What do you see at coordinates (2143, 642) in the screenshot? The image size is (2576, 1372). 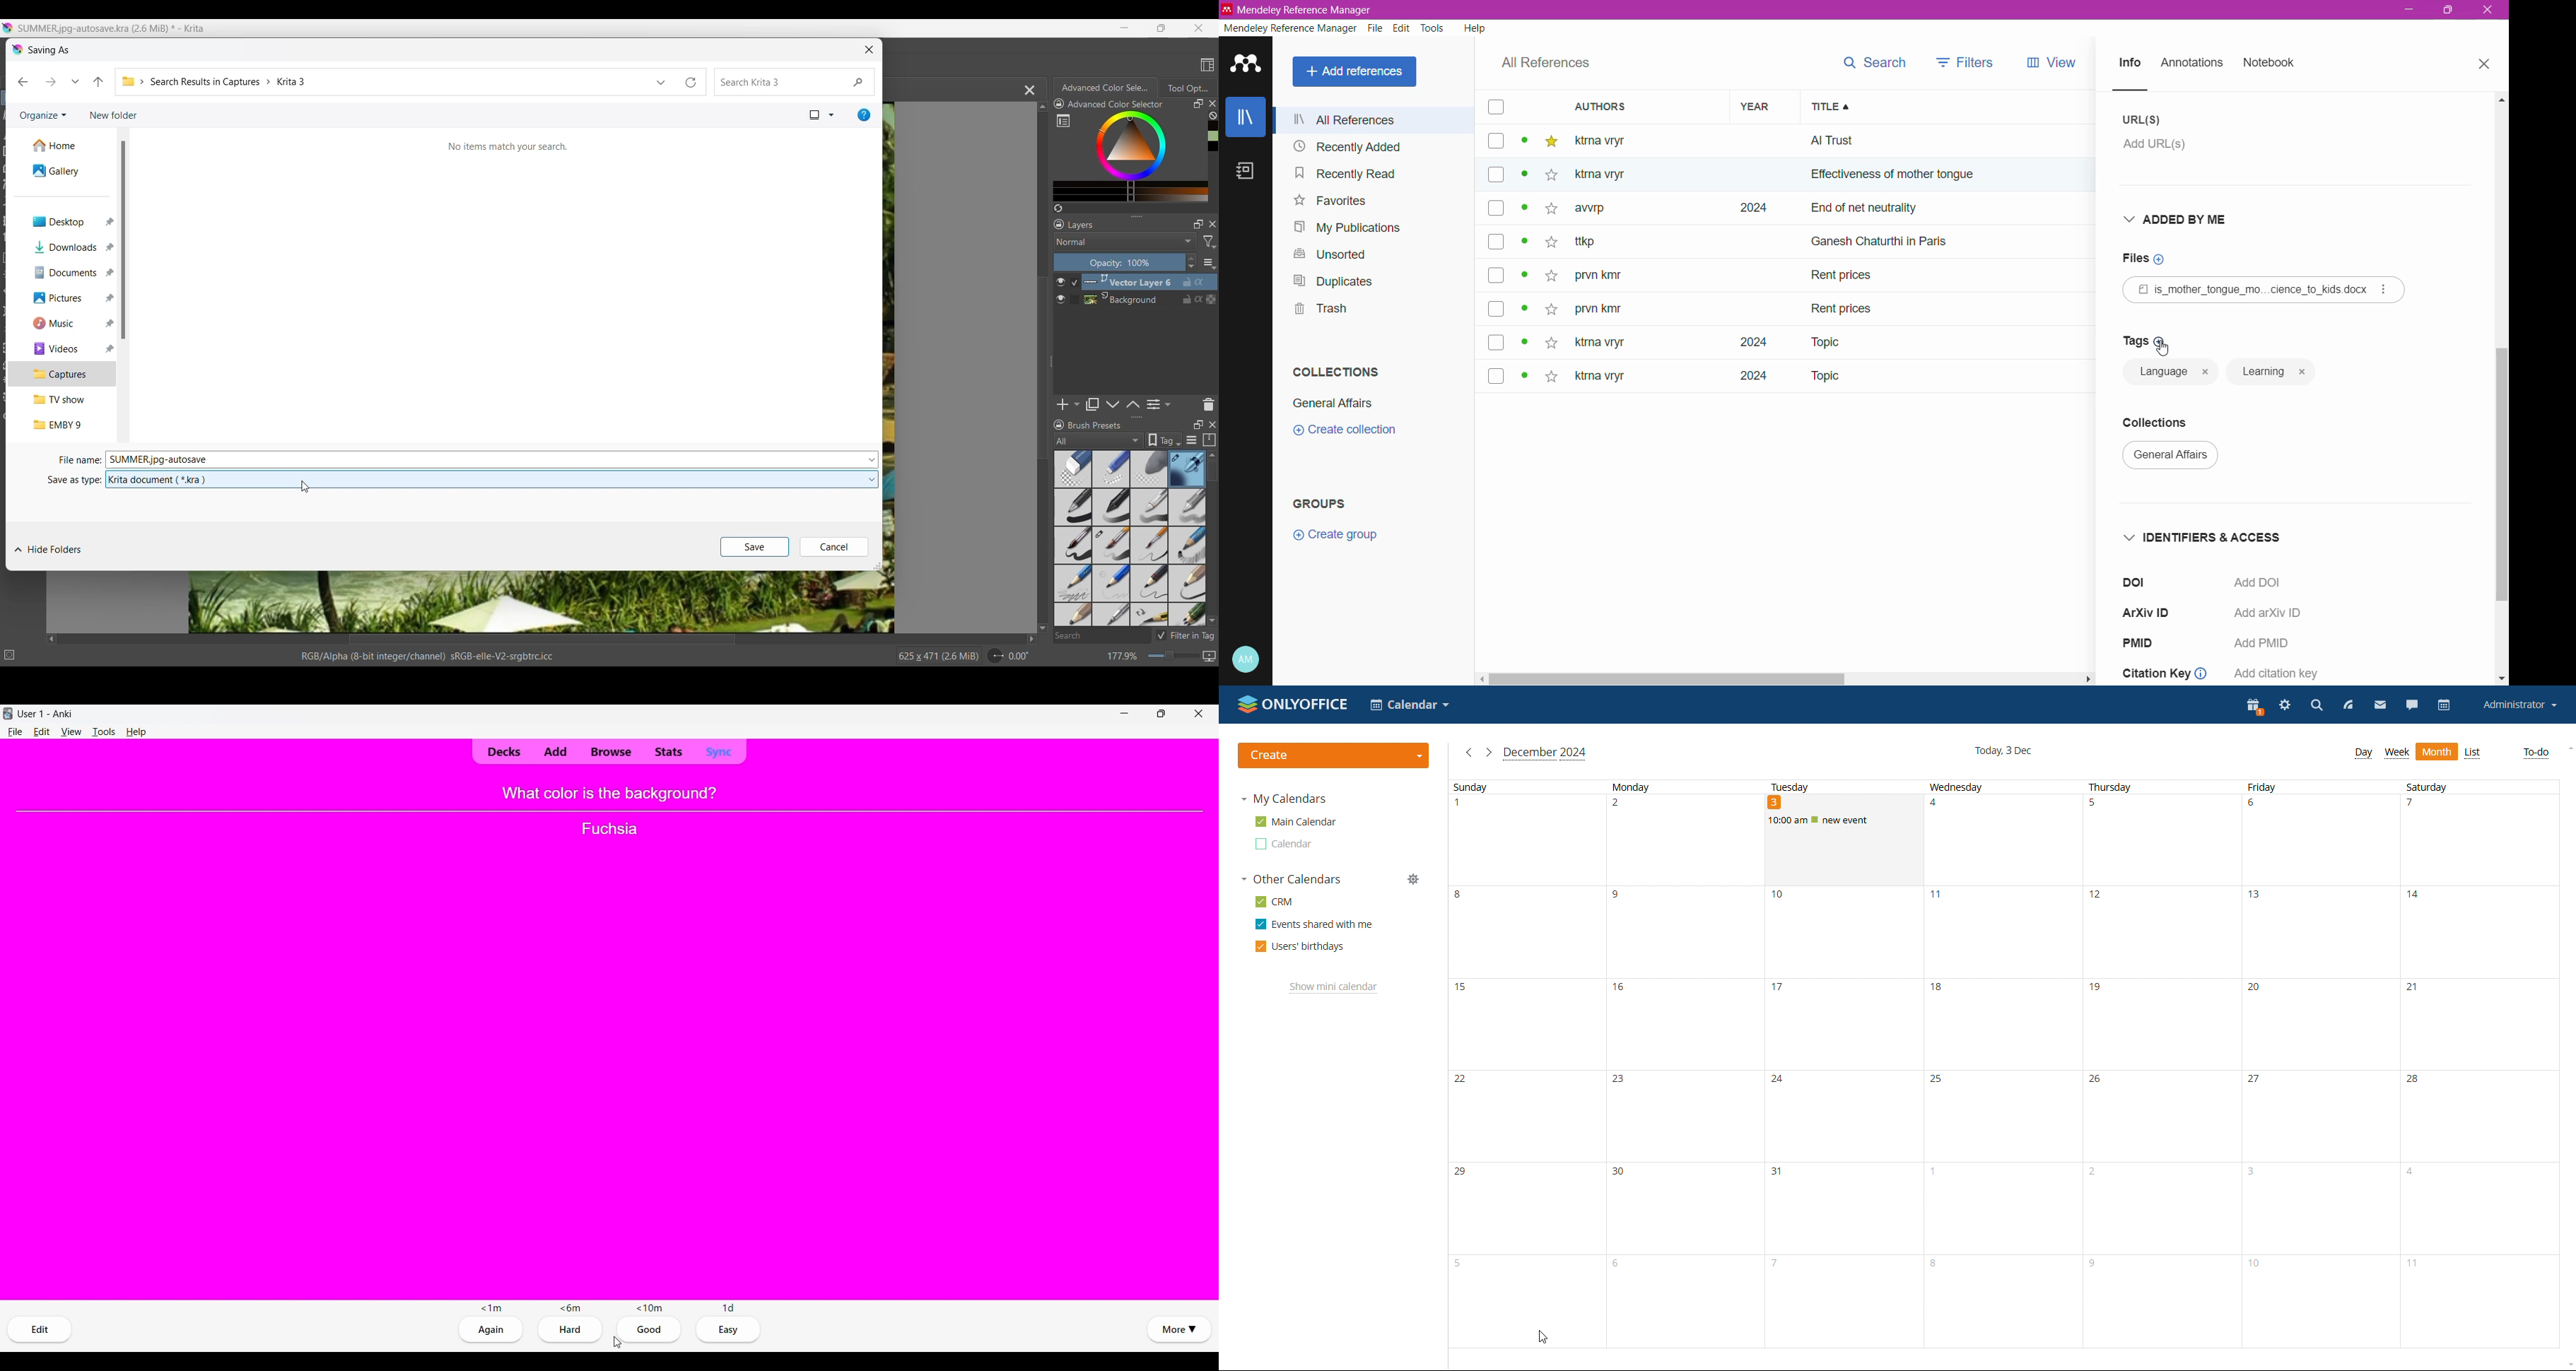 I see `PMID` at bounding box center [2143, 642].